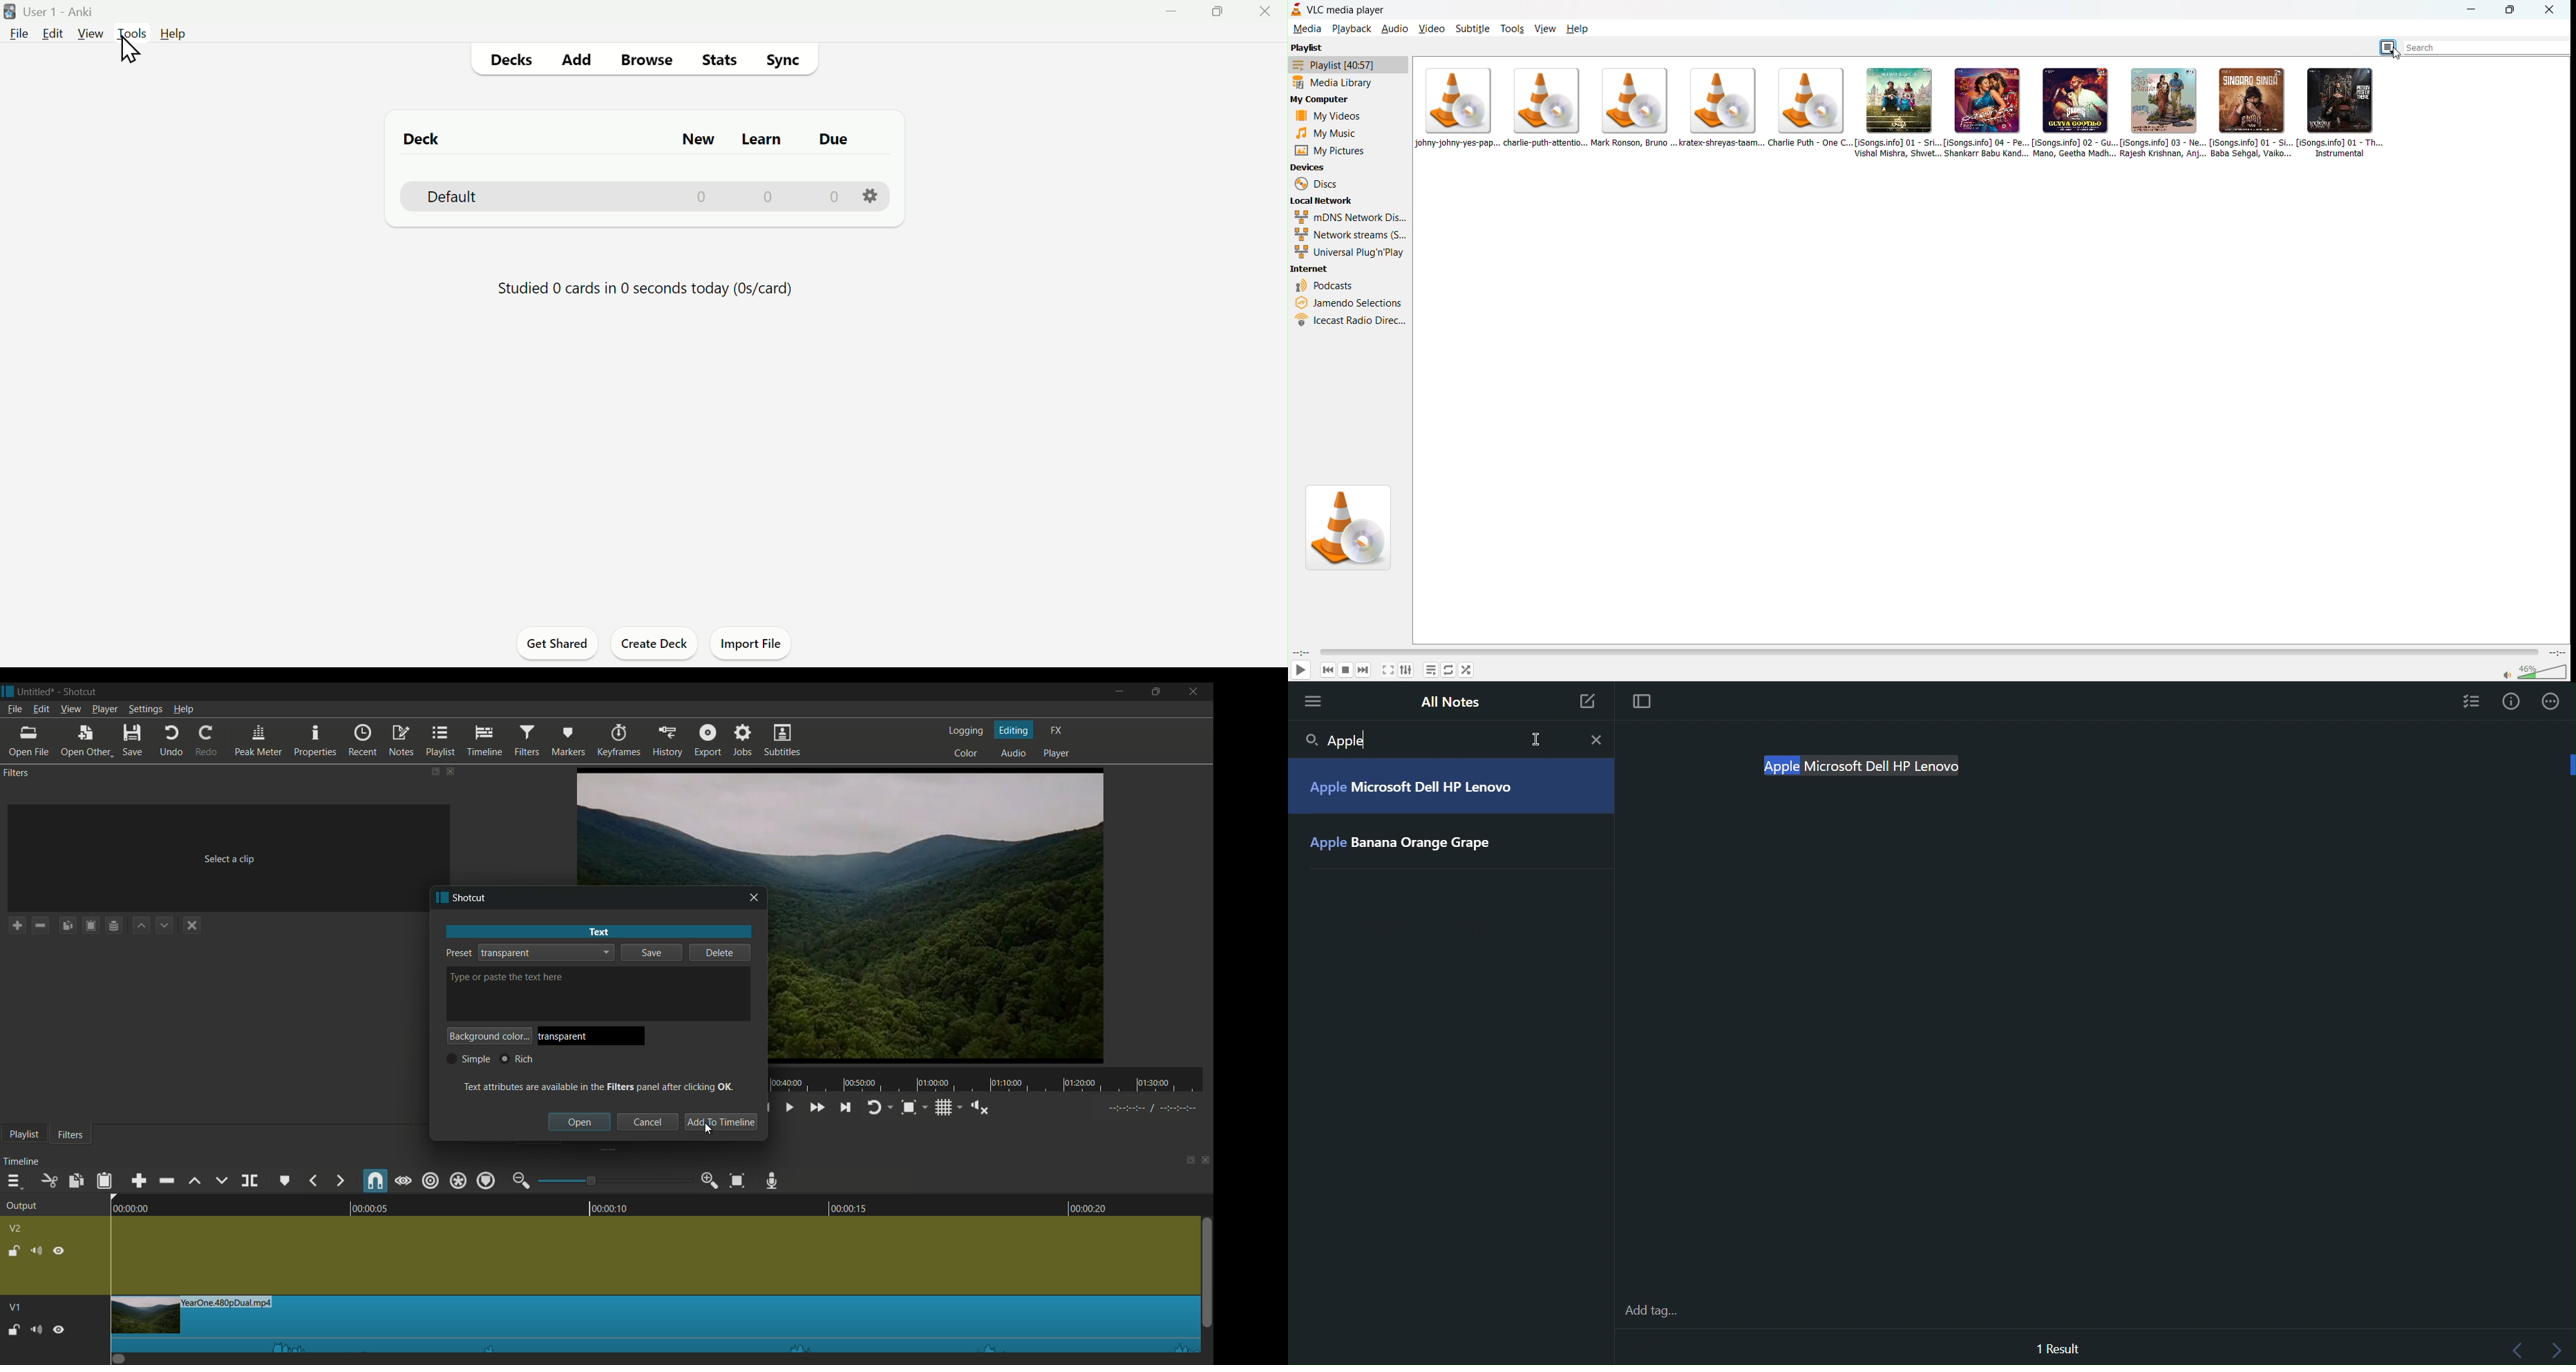 The image size is (2576, 1372). What do you see at coordinates (942, 1107) in the screenshot?
I see `toggle grid` at bounding box center [942, 1107].